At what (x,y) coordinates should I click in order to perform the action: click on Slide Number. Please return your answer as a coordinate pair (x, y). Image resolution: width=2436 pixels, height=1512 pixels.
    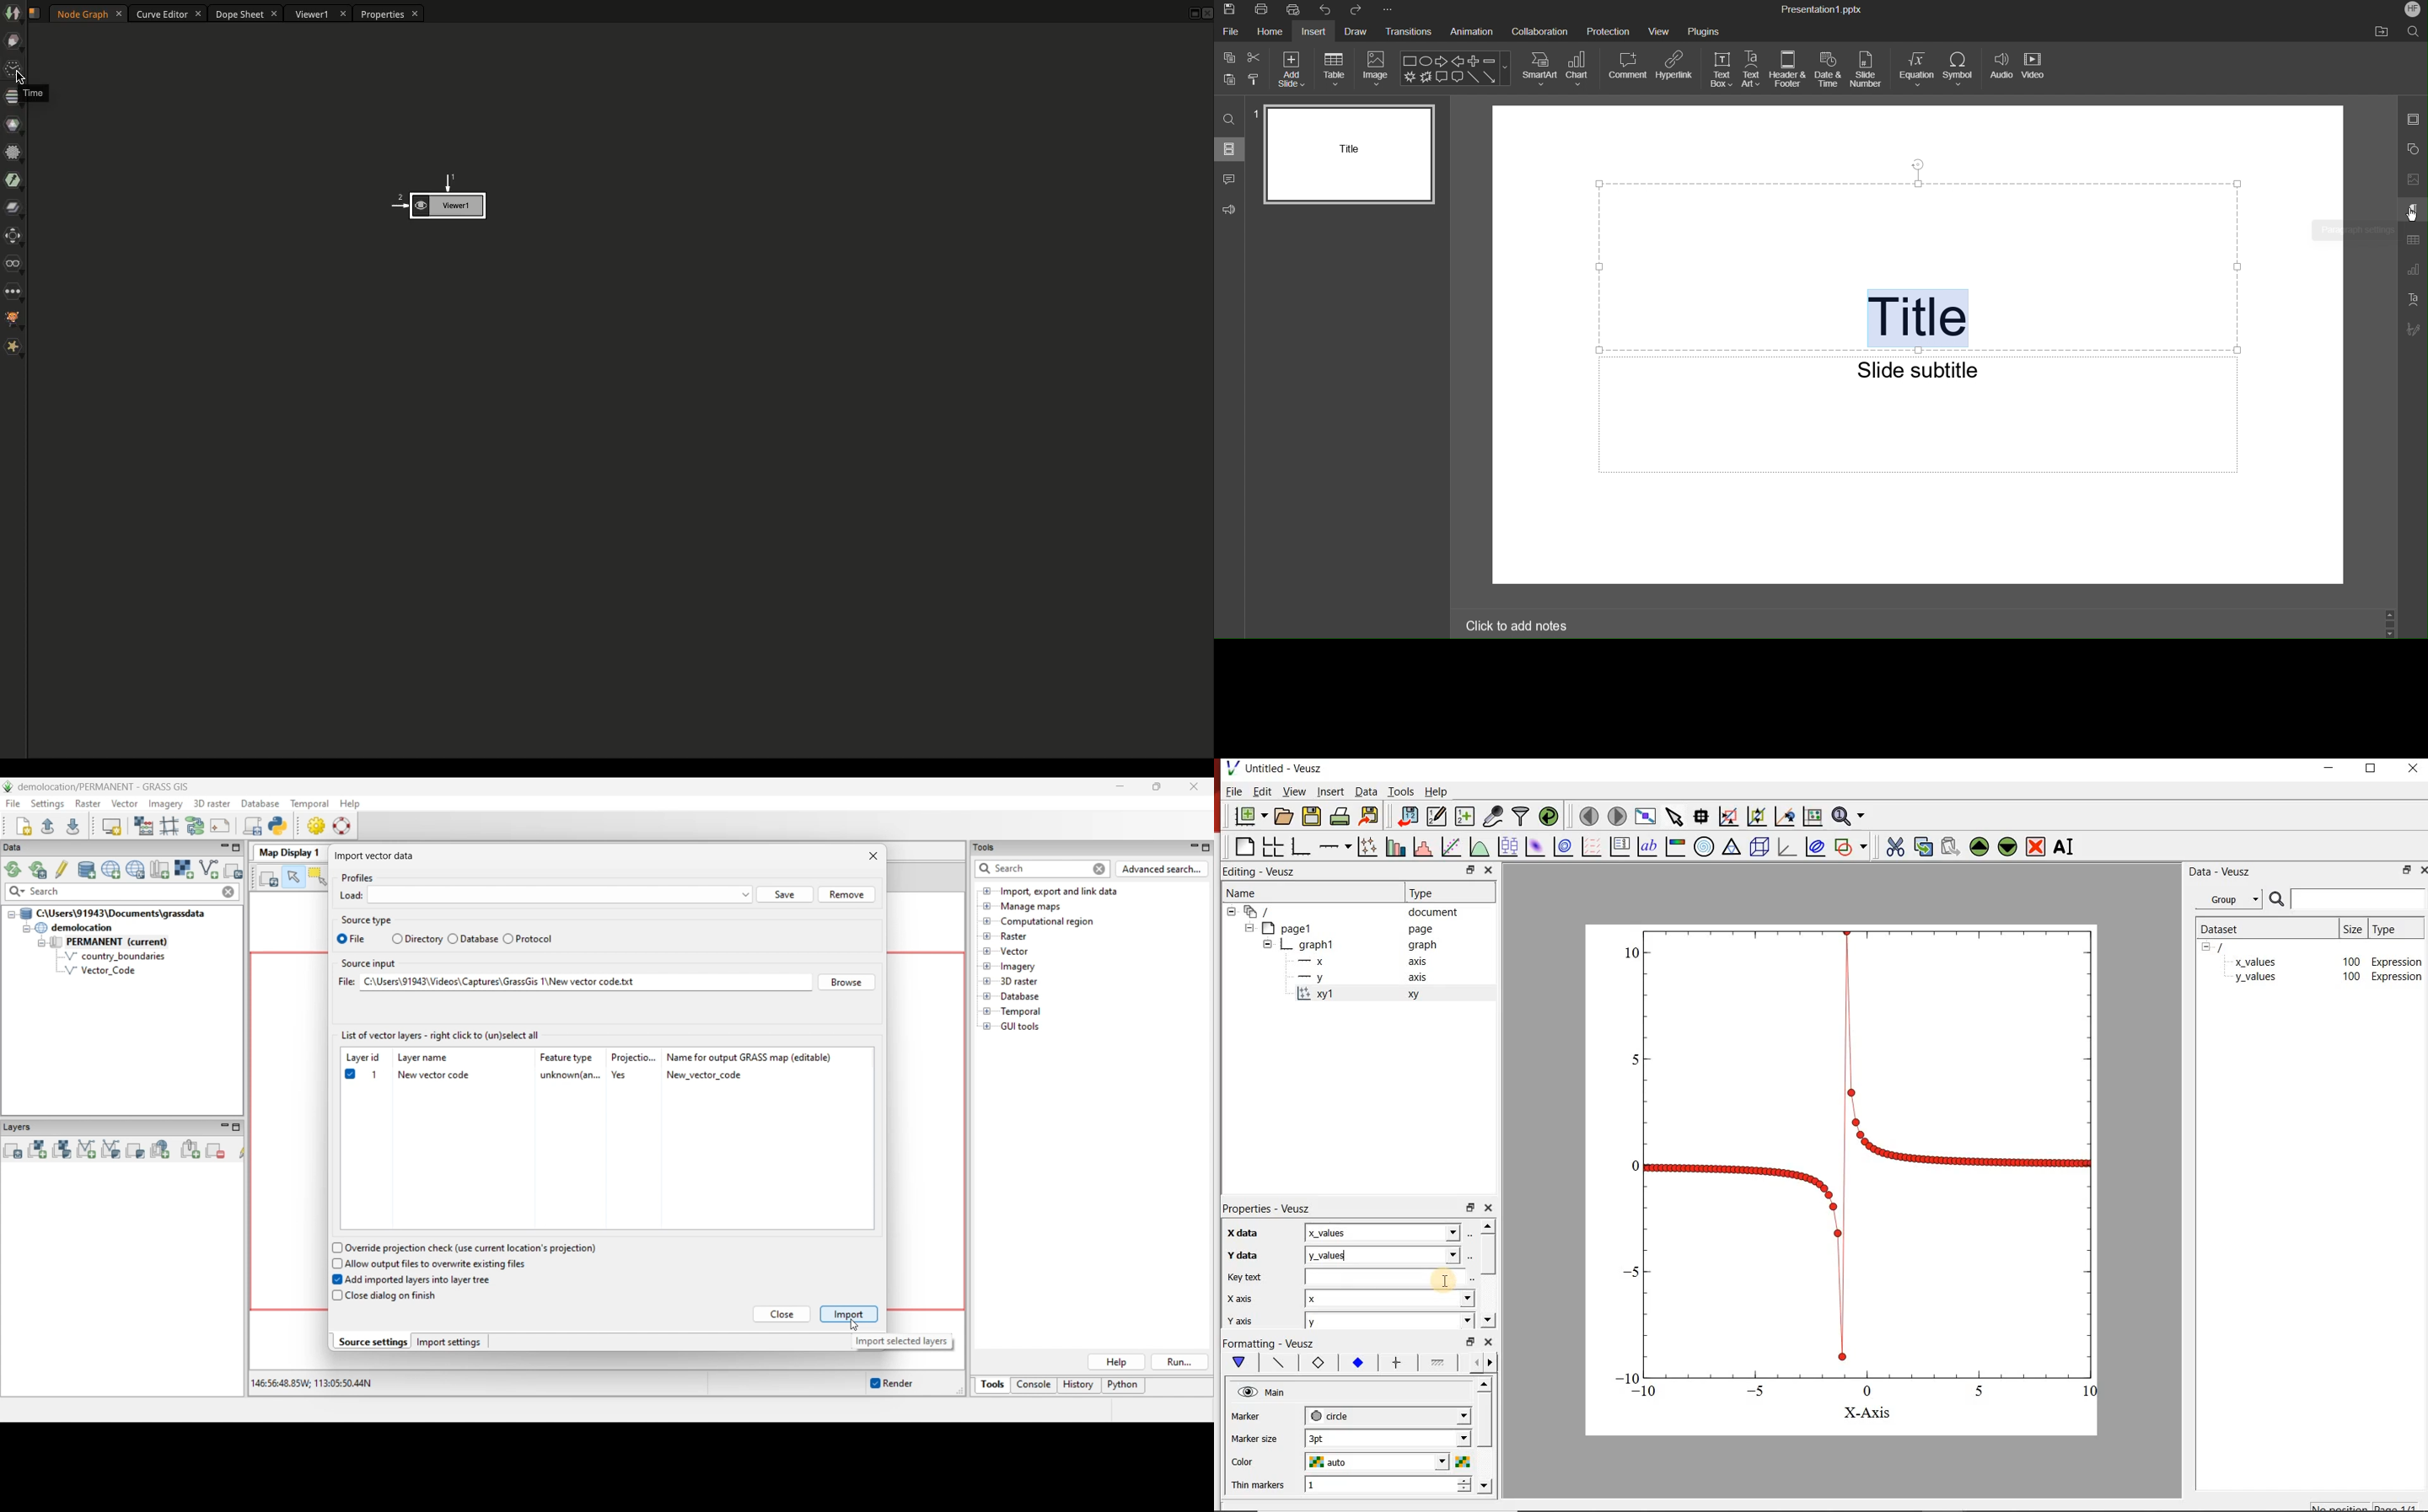
    Looking at the image, I should click on (1868, 71).